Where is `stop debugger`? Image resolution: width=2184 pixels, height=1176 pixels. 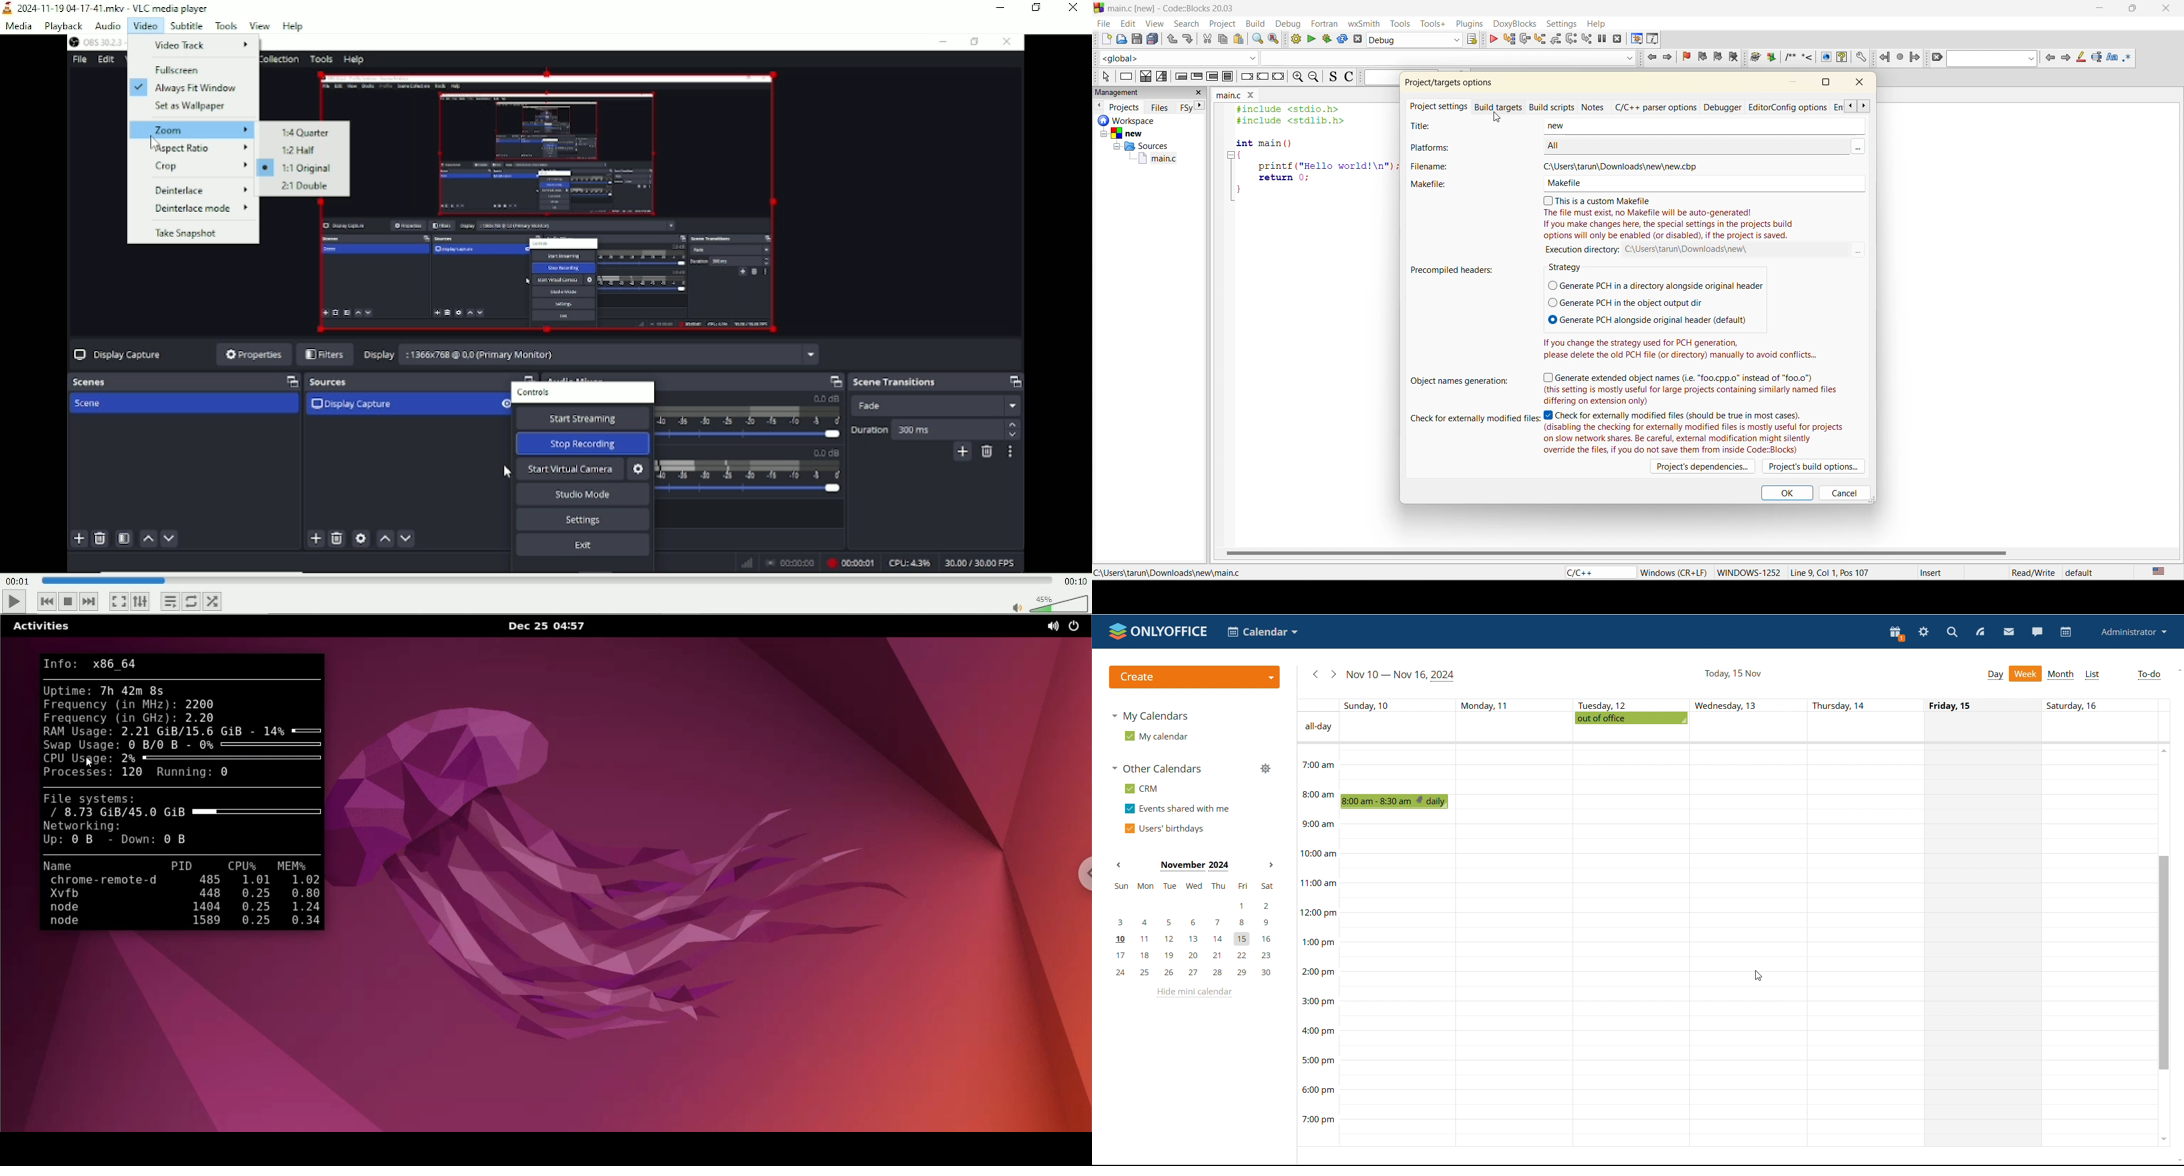
stop debugger is located at coordinates (1618, 39).